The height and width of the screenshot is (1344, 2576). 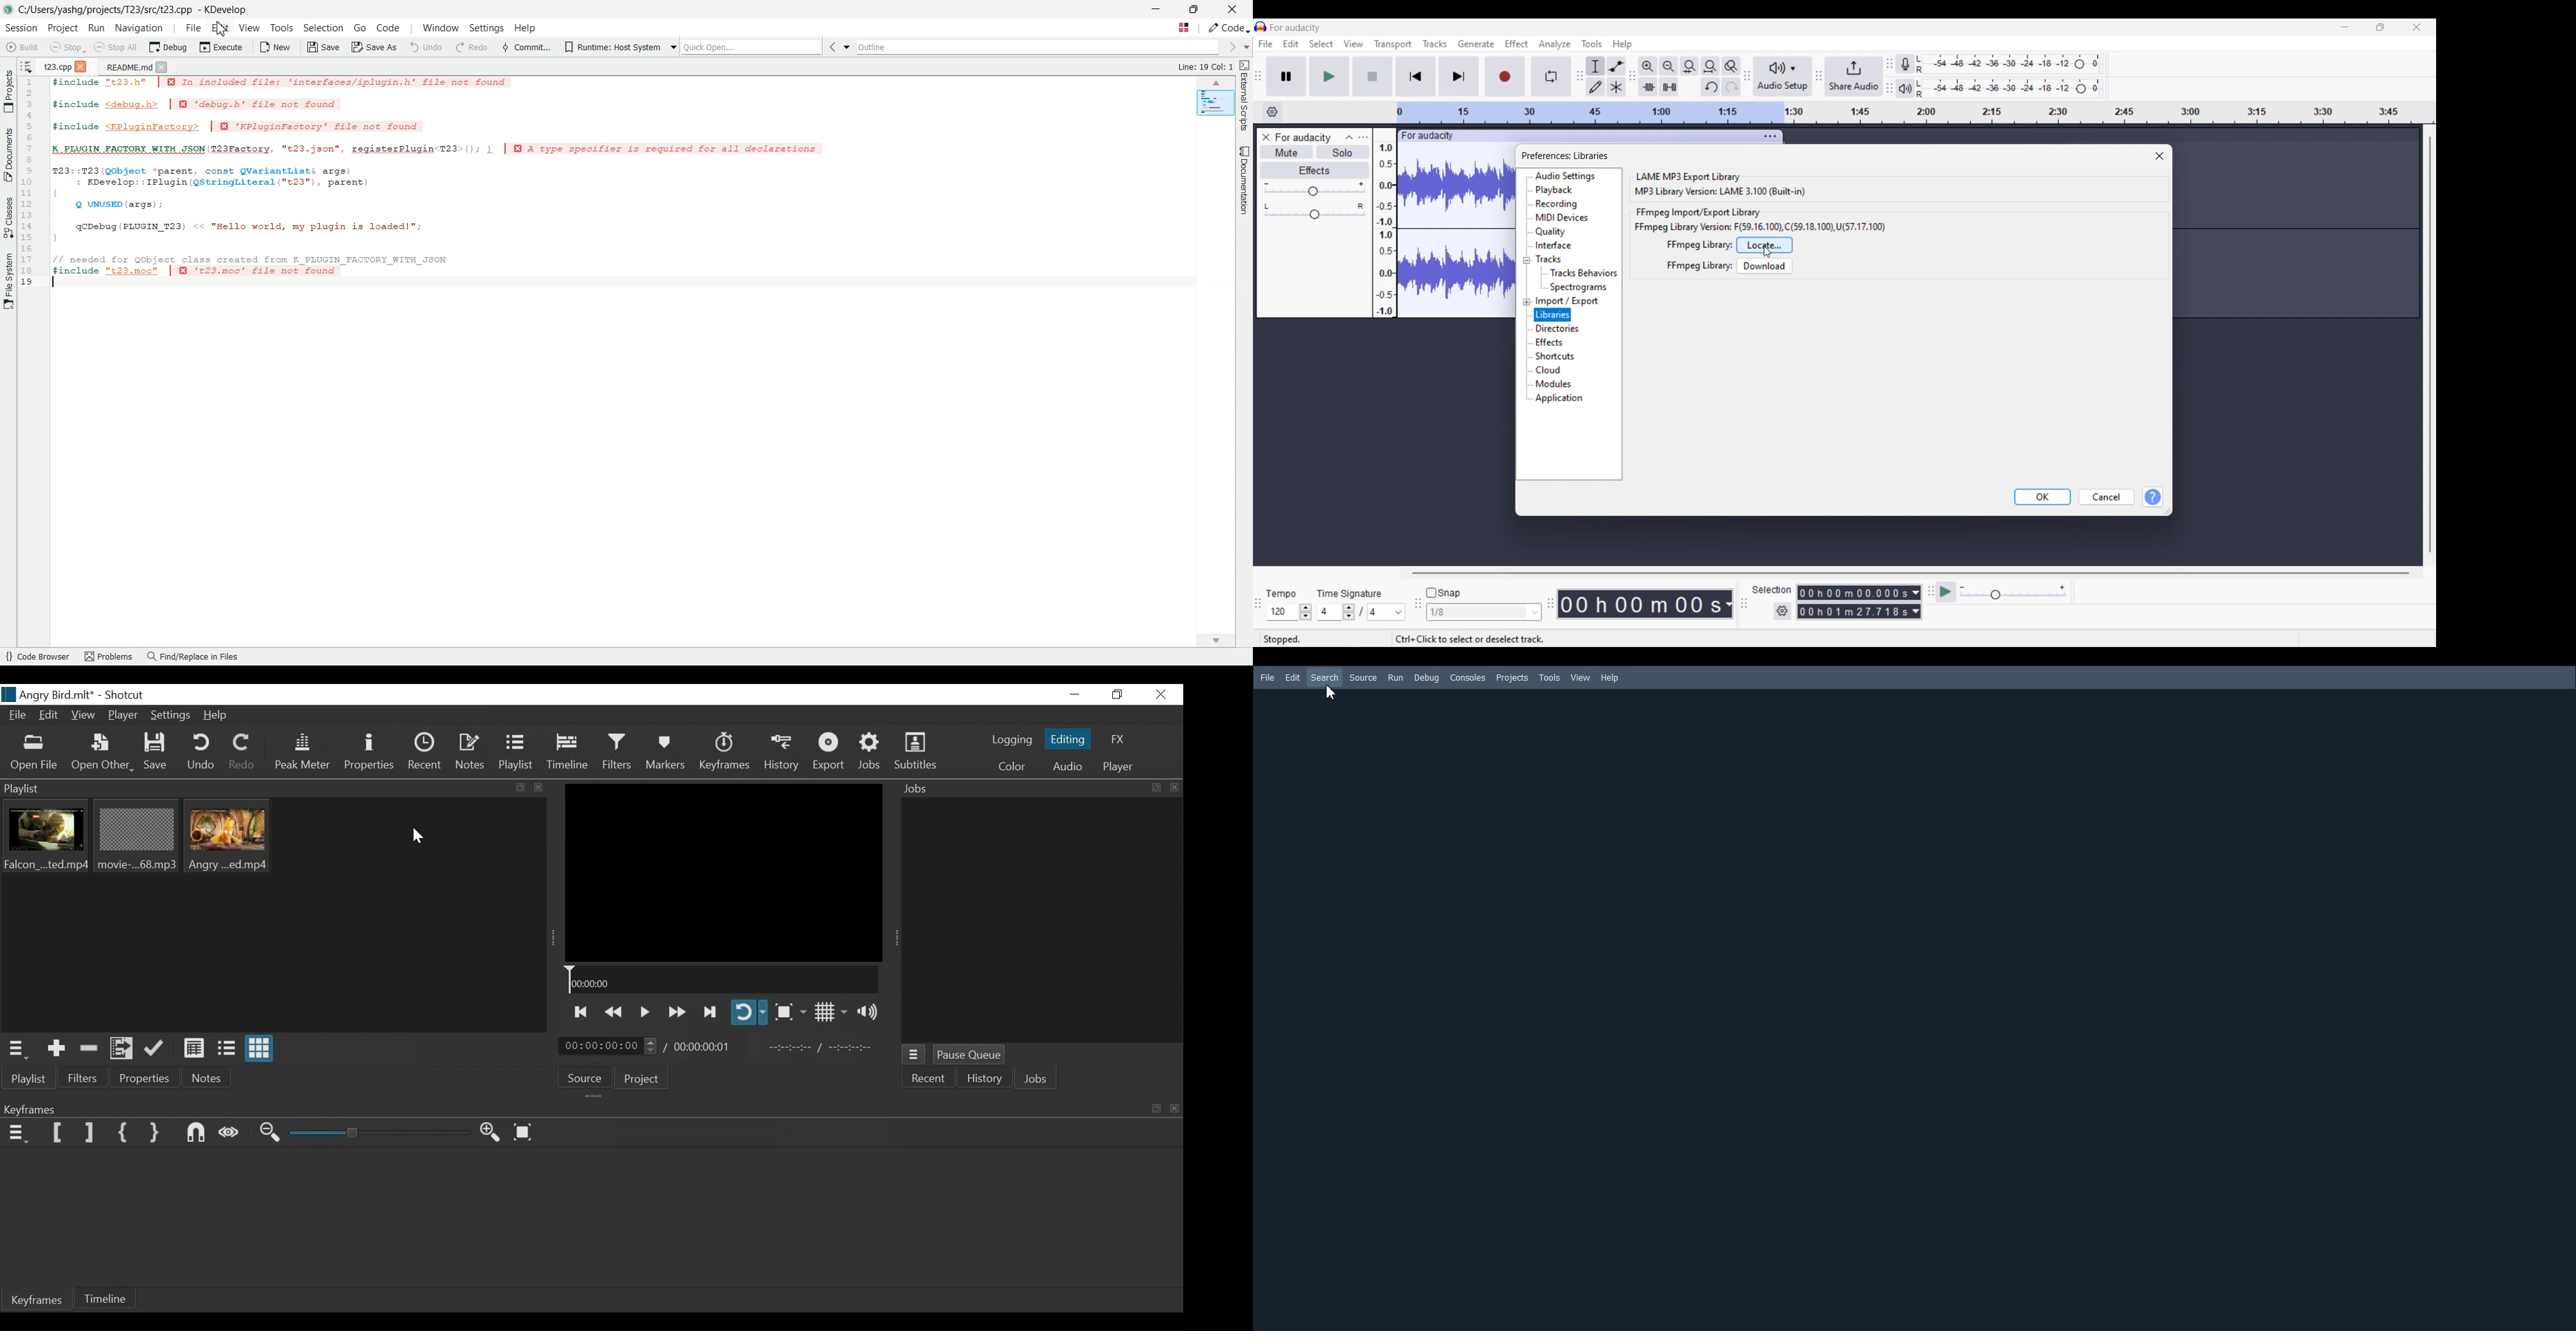 What do you see at coordinates (1554, 245) in the screenshot?
I see `Interface` at bounding box center [1554, 245].